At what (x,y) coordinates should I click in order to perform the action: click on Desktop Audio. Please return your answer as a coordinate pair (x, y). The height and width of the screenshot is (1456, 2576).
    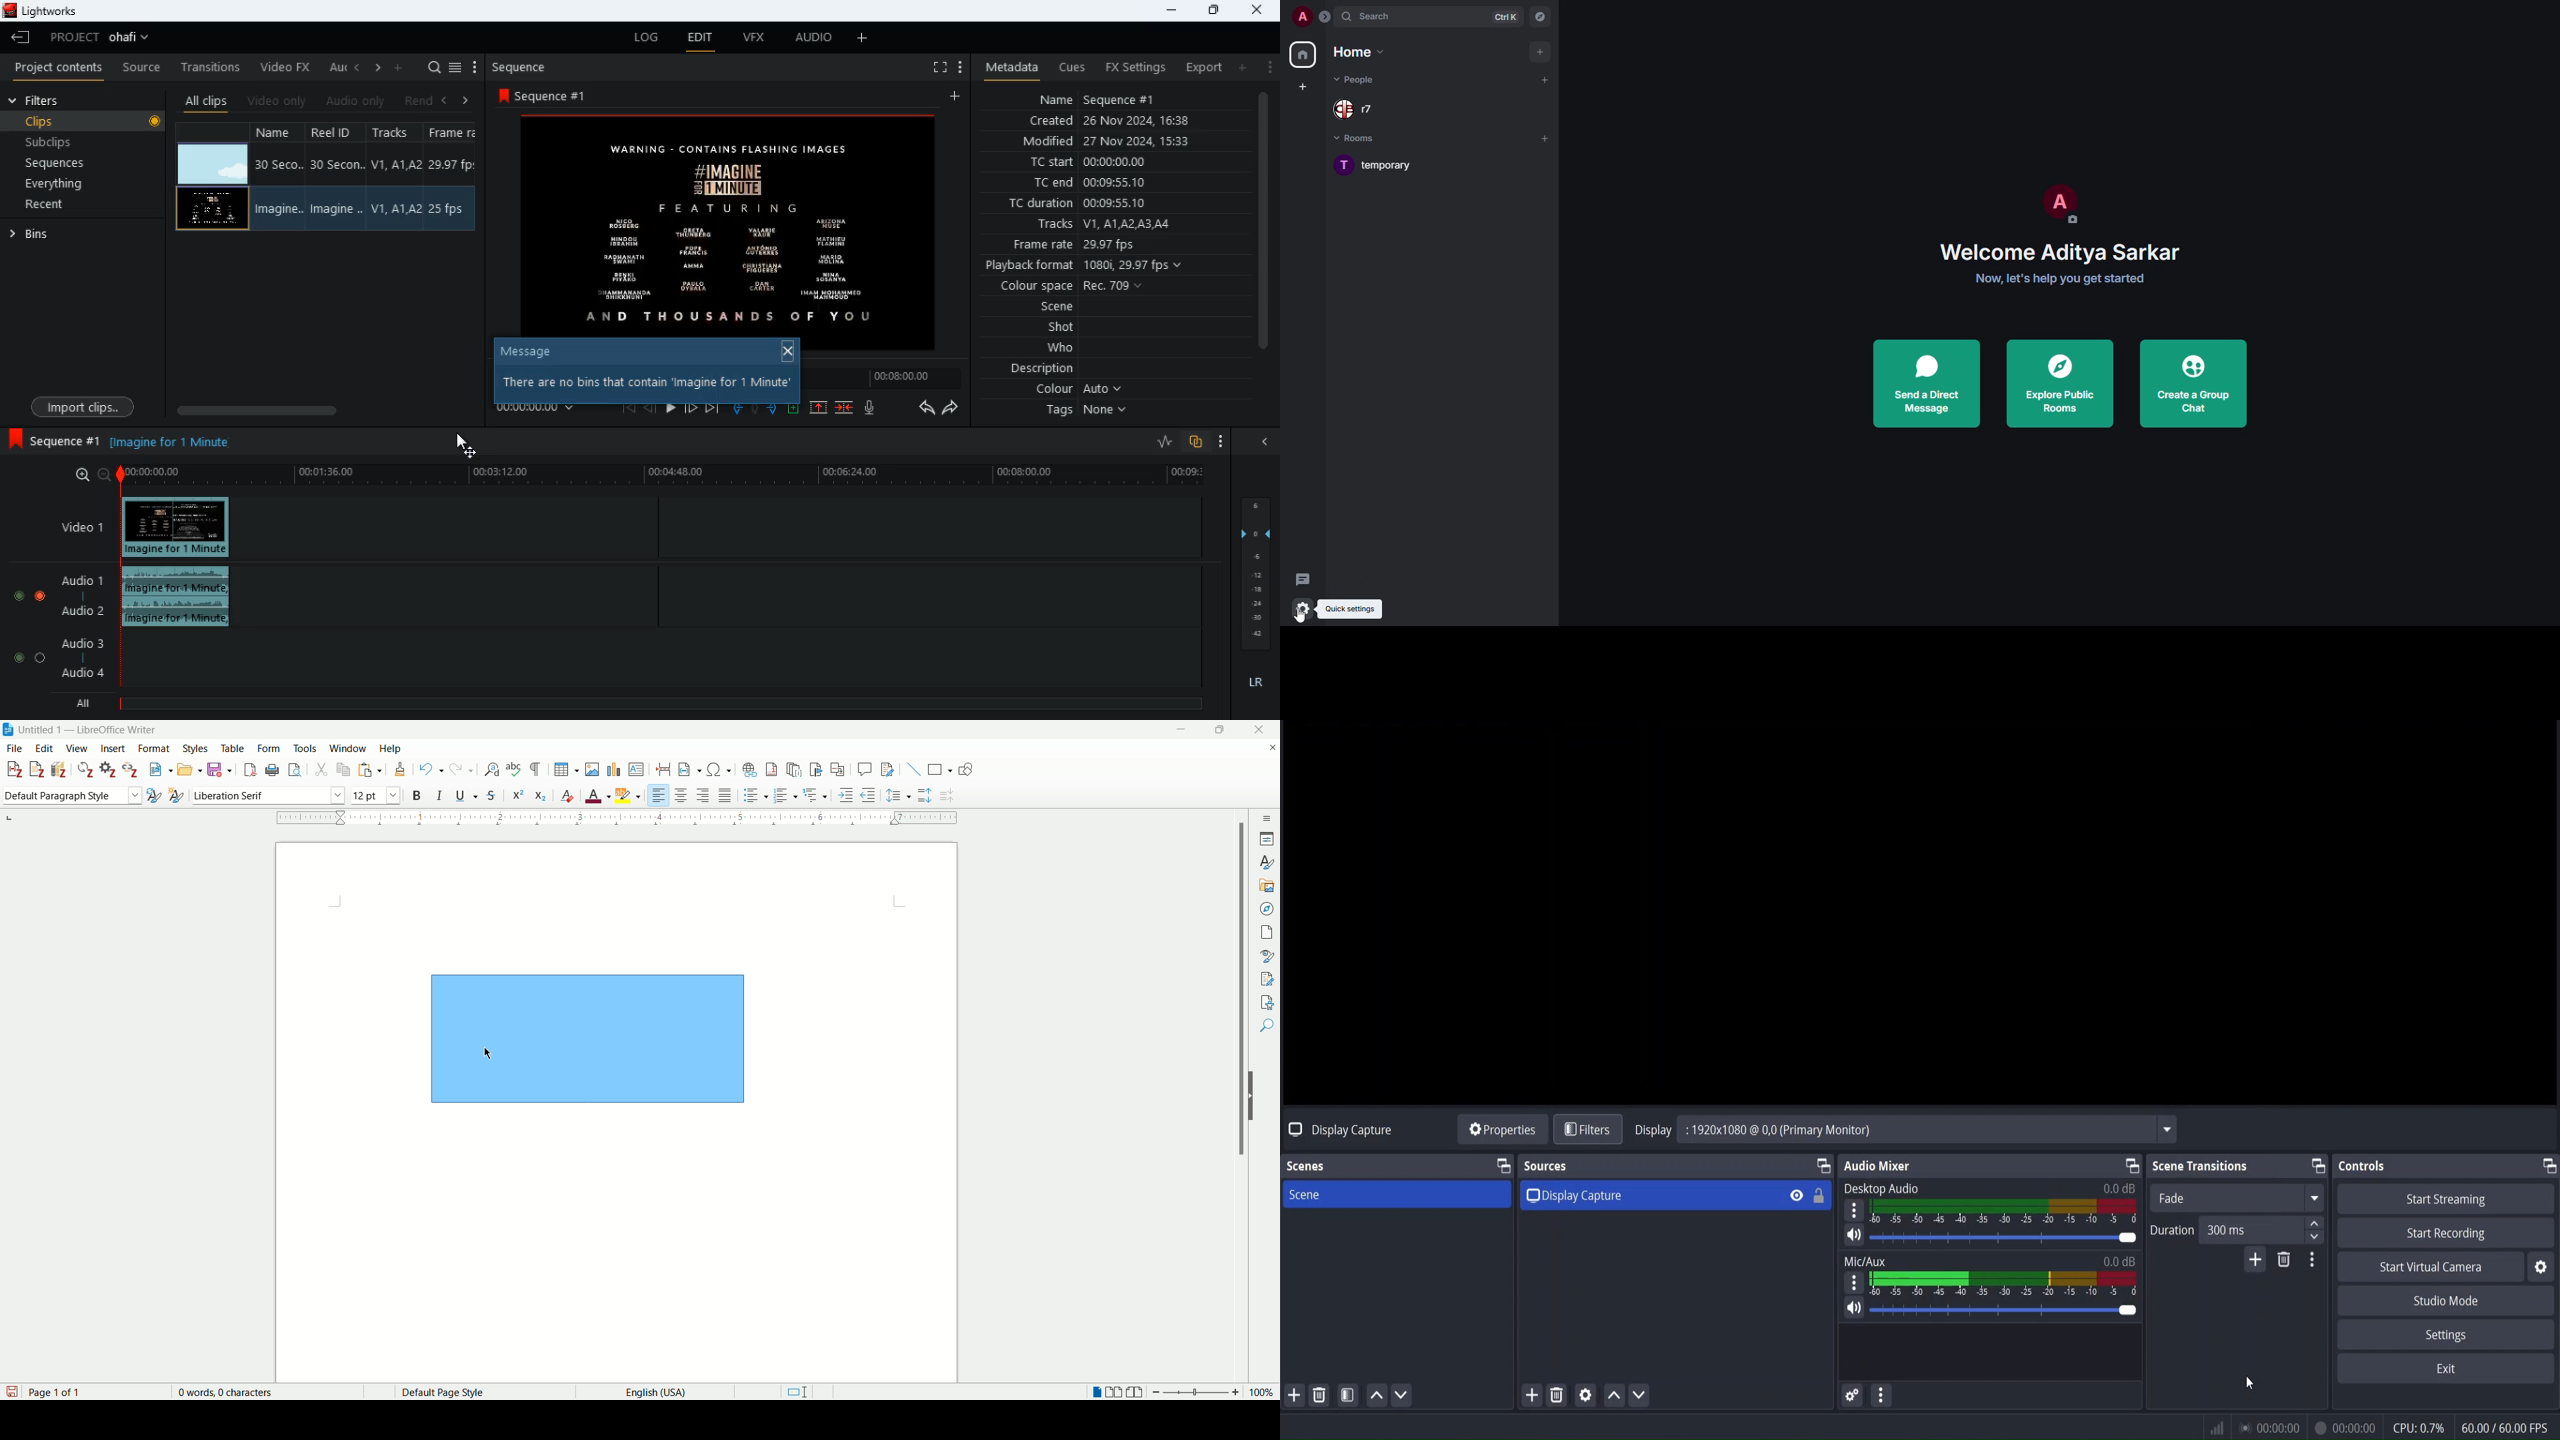
    Looking at the image, I should click on (1883, 1188).